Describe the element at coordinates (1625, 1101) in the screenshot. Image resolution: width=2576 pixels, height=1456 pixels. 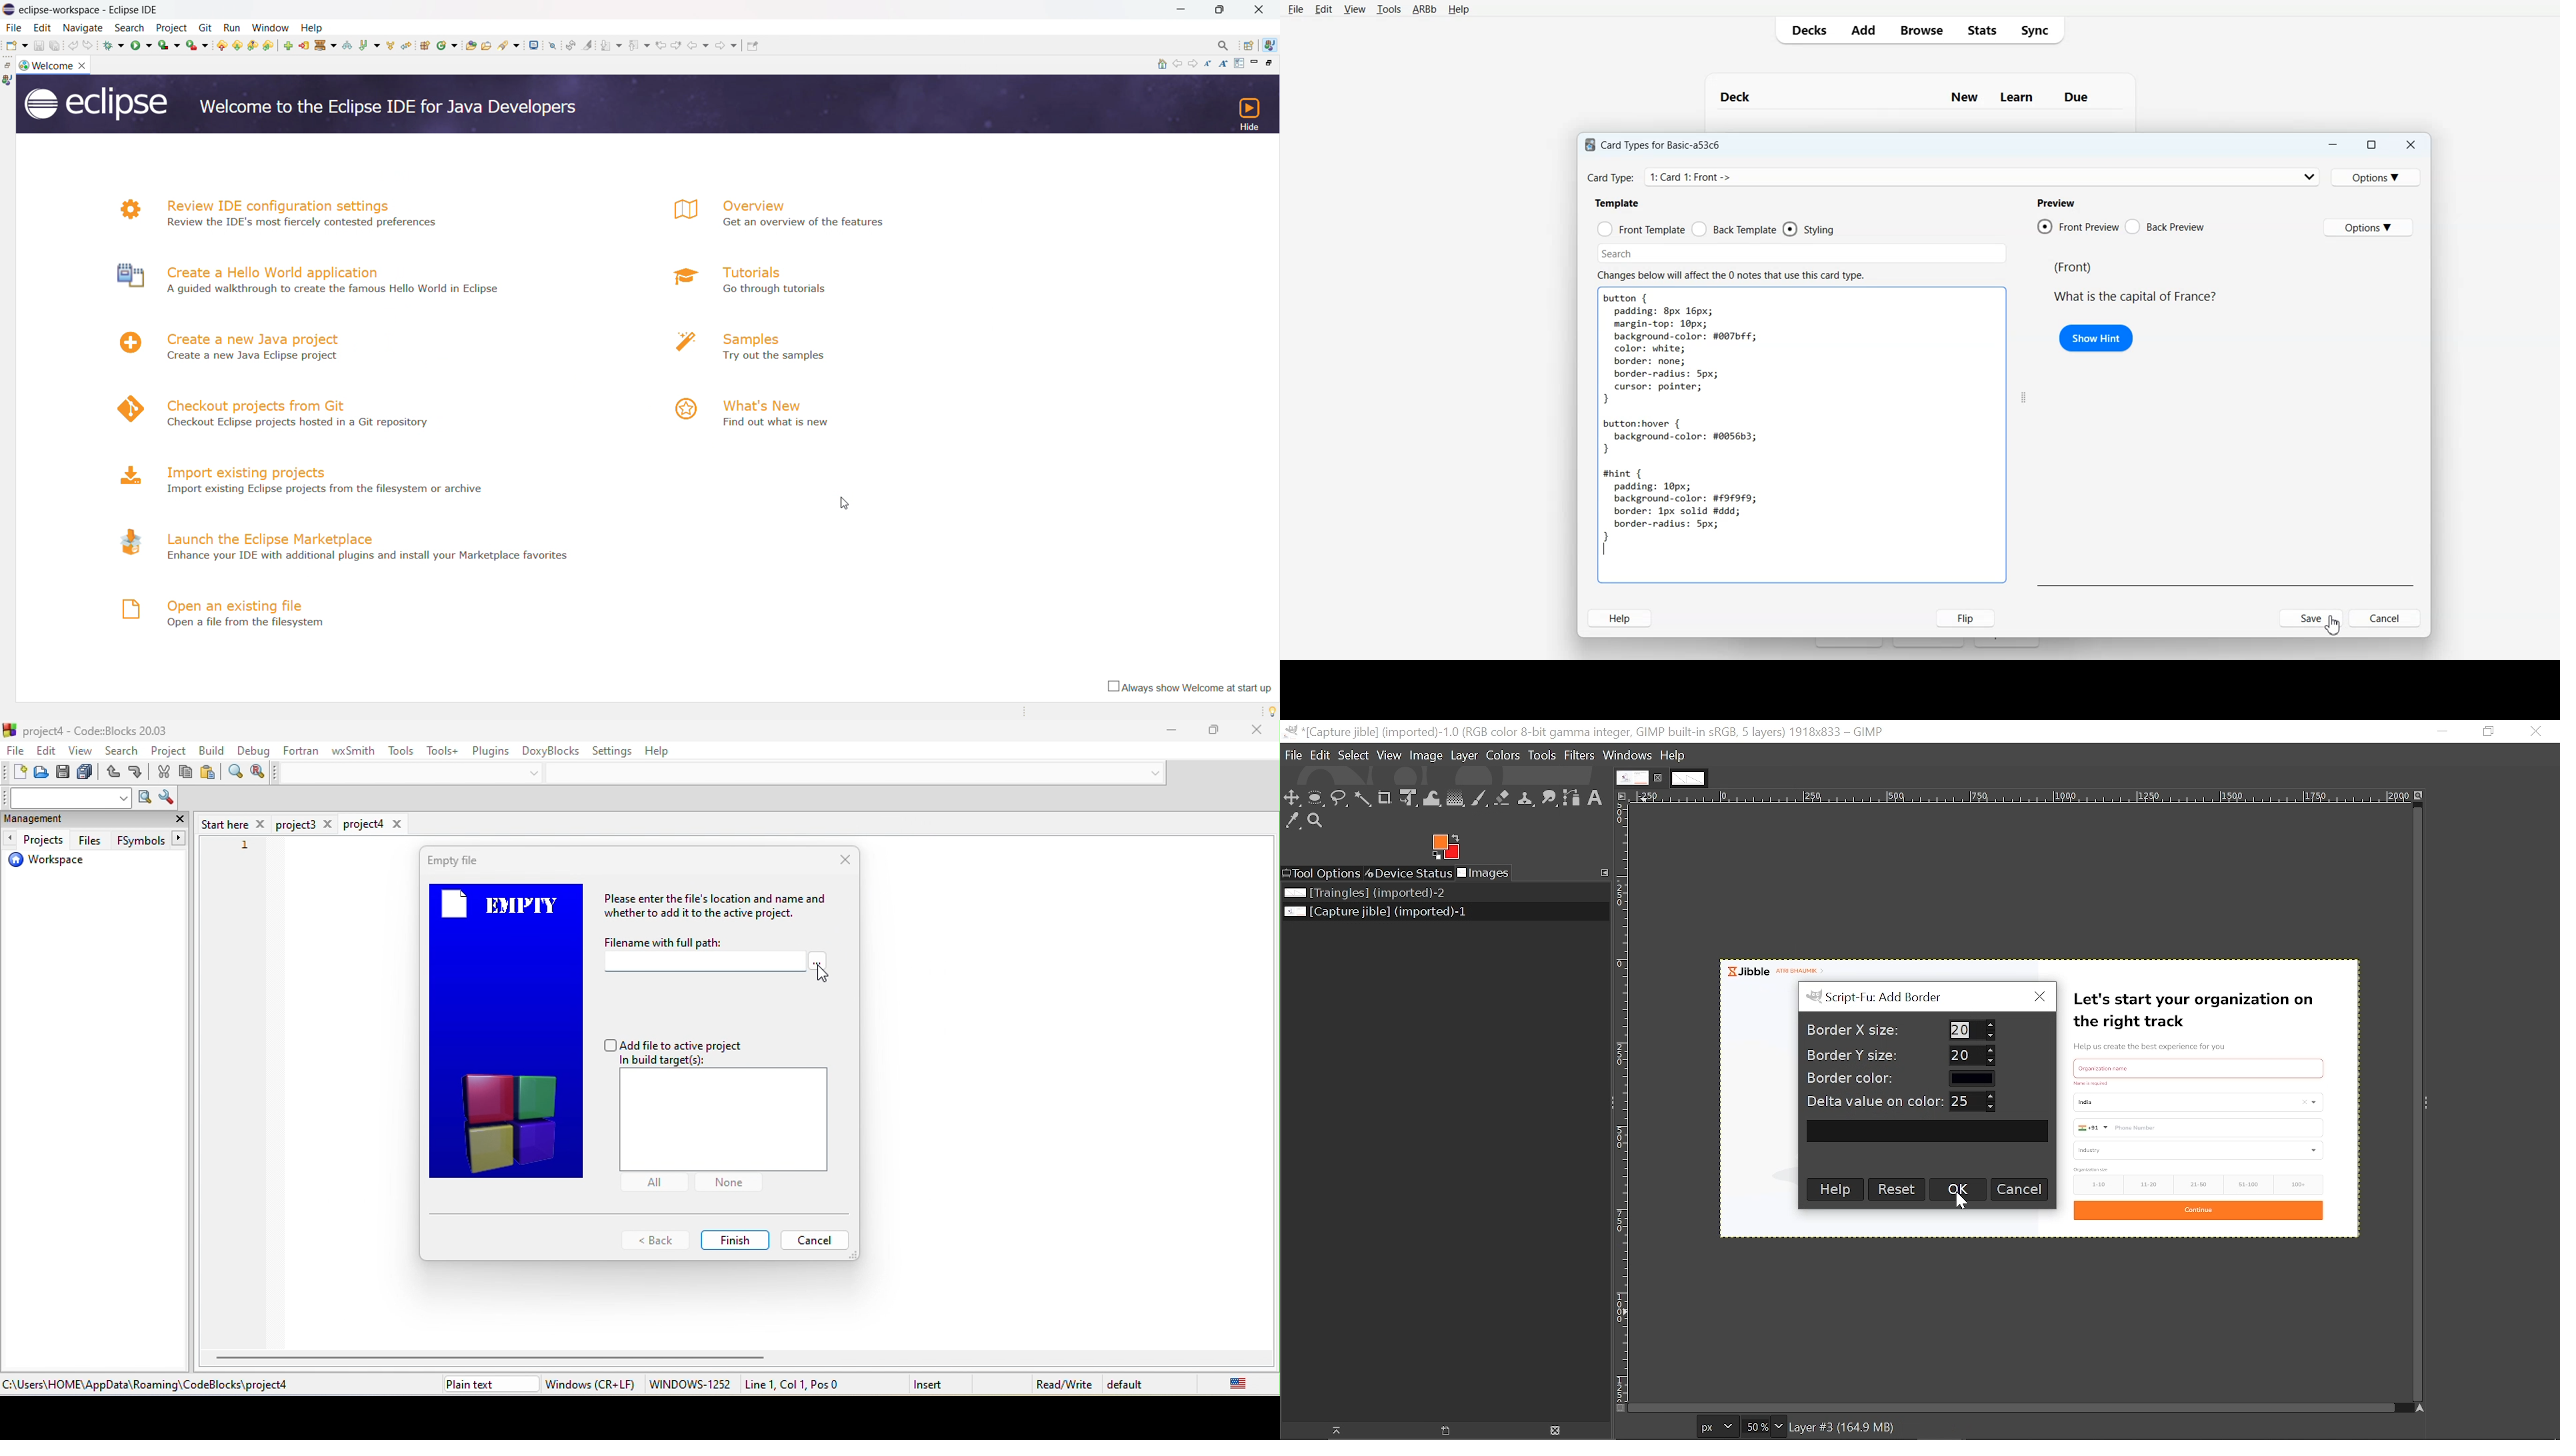
I see `Vertical label` at that location.